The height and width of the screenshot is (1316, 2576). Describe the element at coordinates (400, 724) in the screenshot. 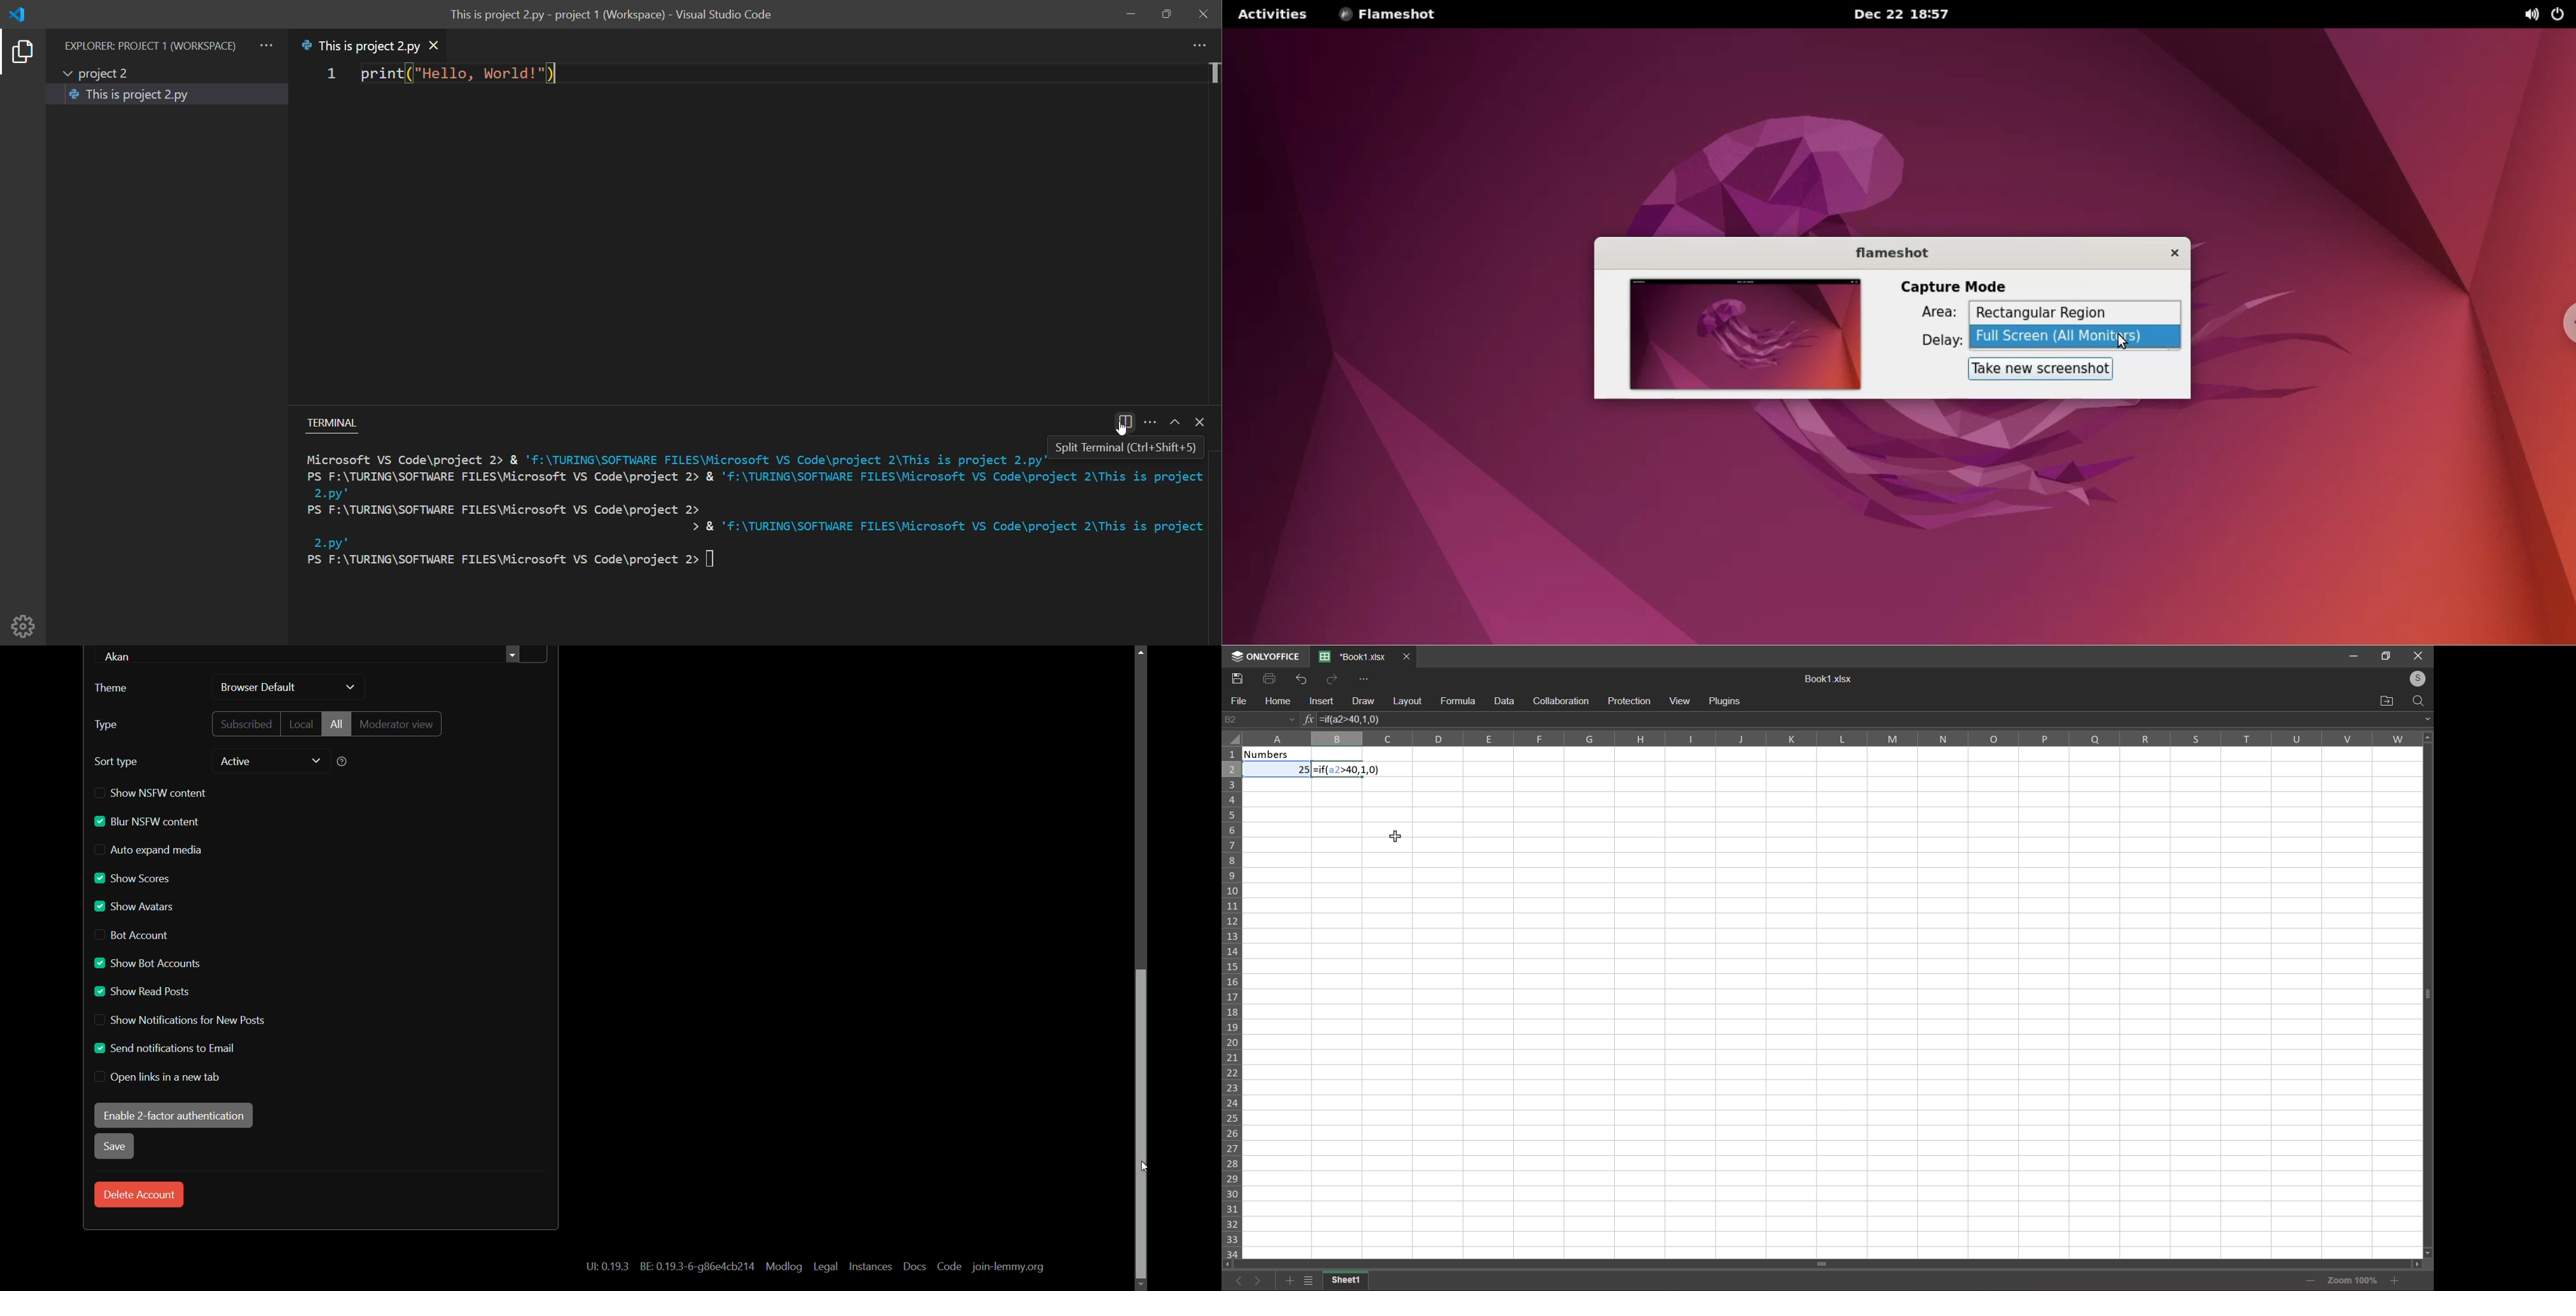

I see `moderator view` at that location.